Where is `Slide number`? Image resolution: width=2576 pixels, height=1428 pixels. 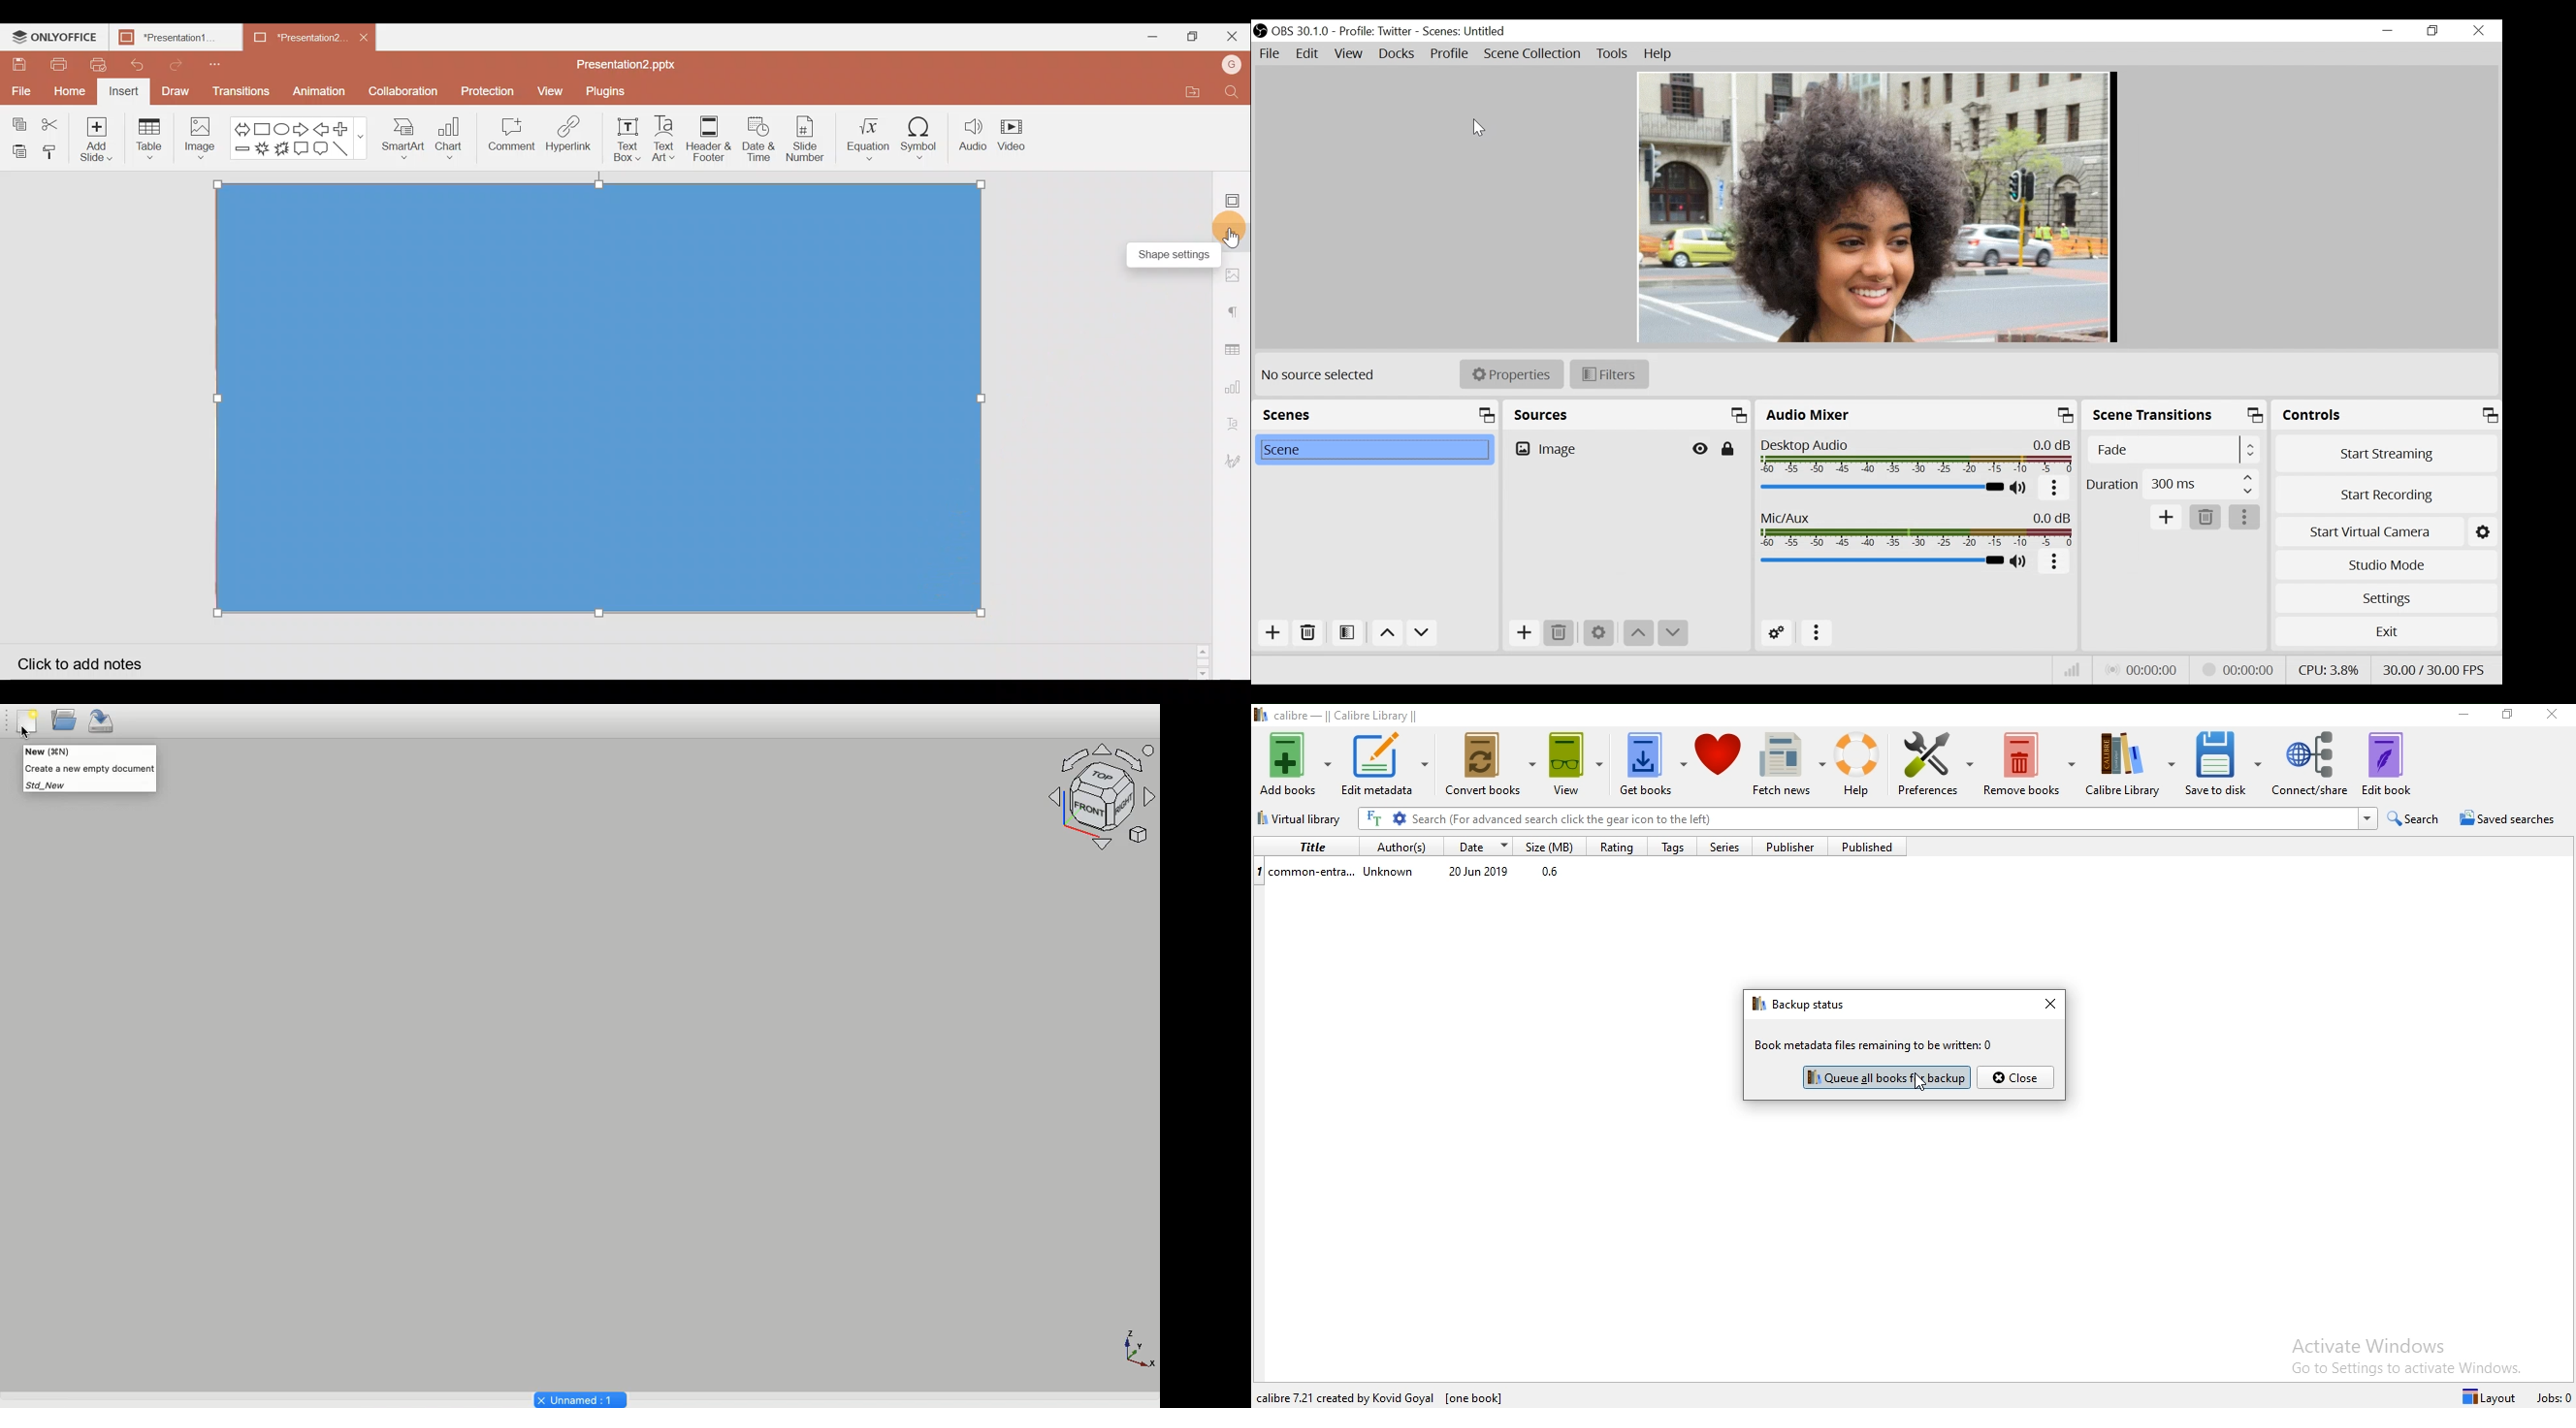
Slide number is located at coordinates (810, 138).